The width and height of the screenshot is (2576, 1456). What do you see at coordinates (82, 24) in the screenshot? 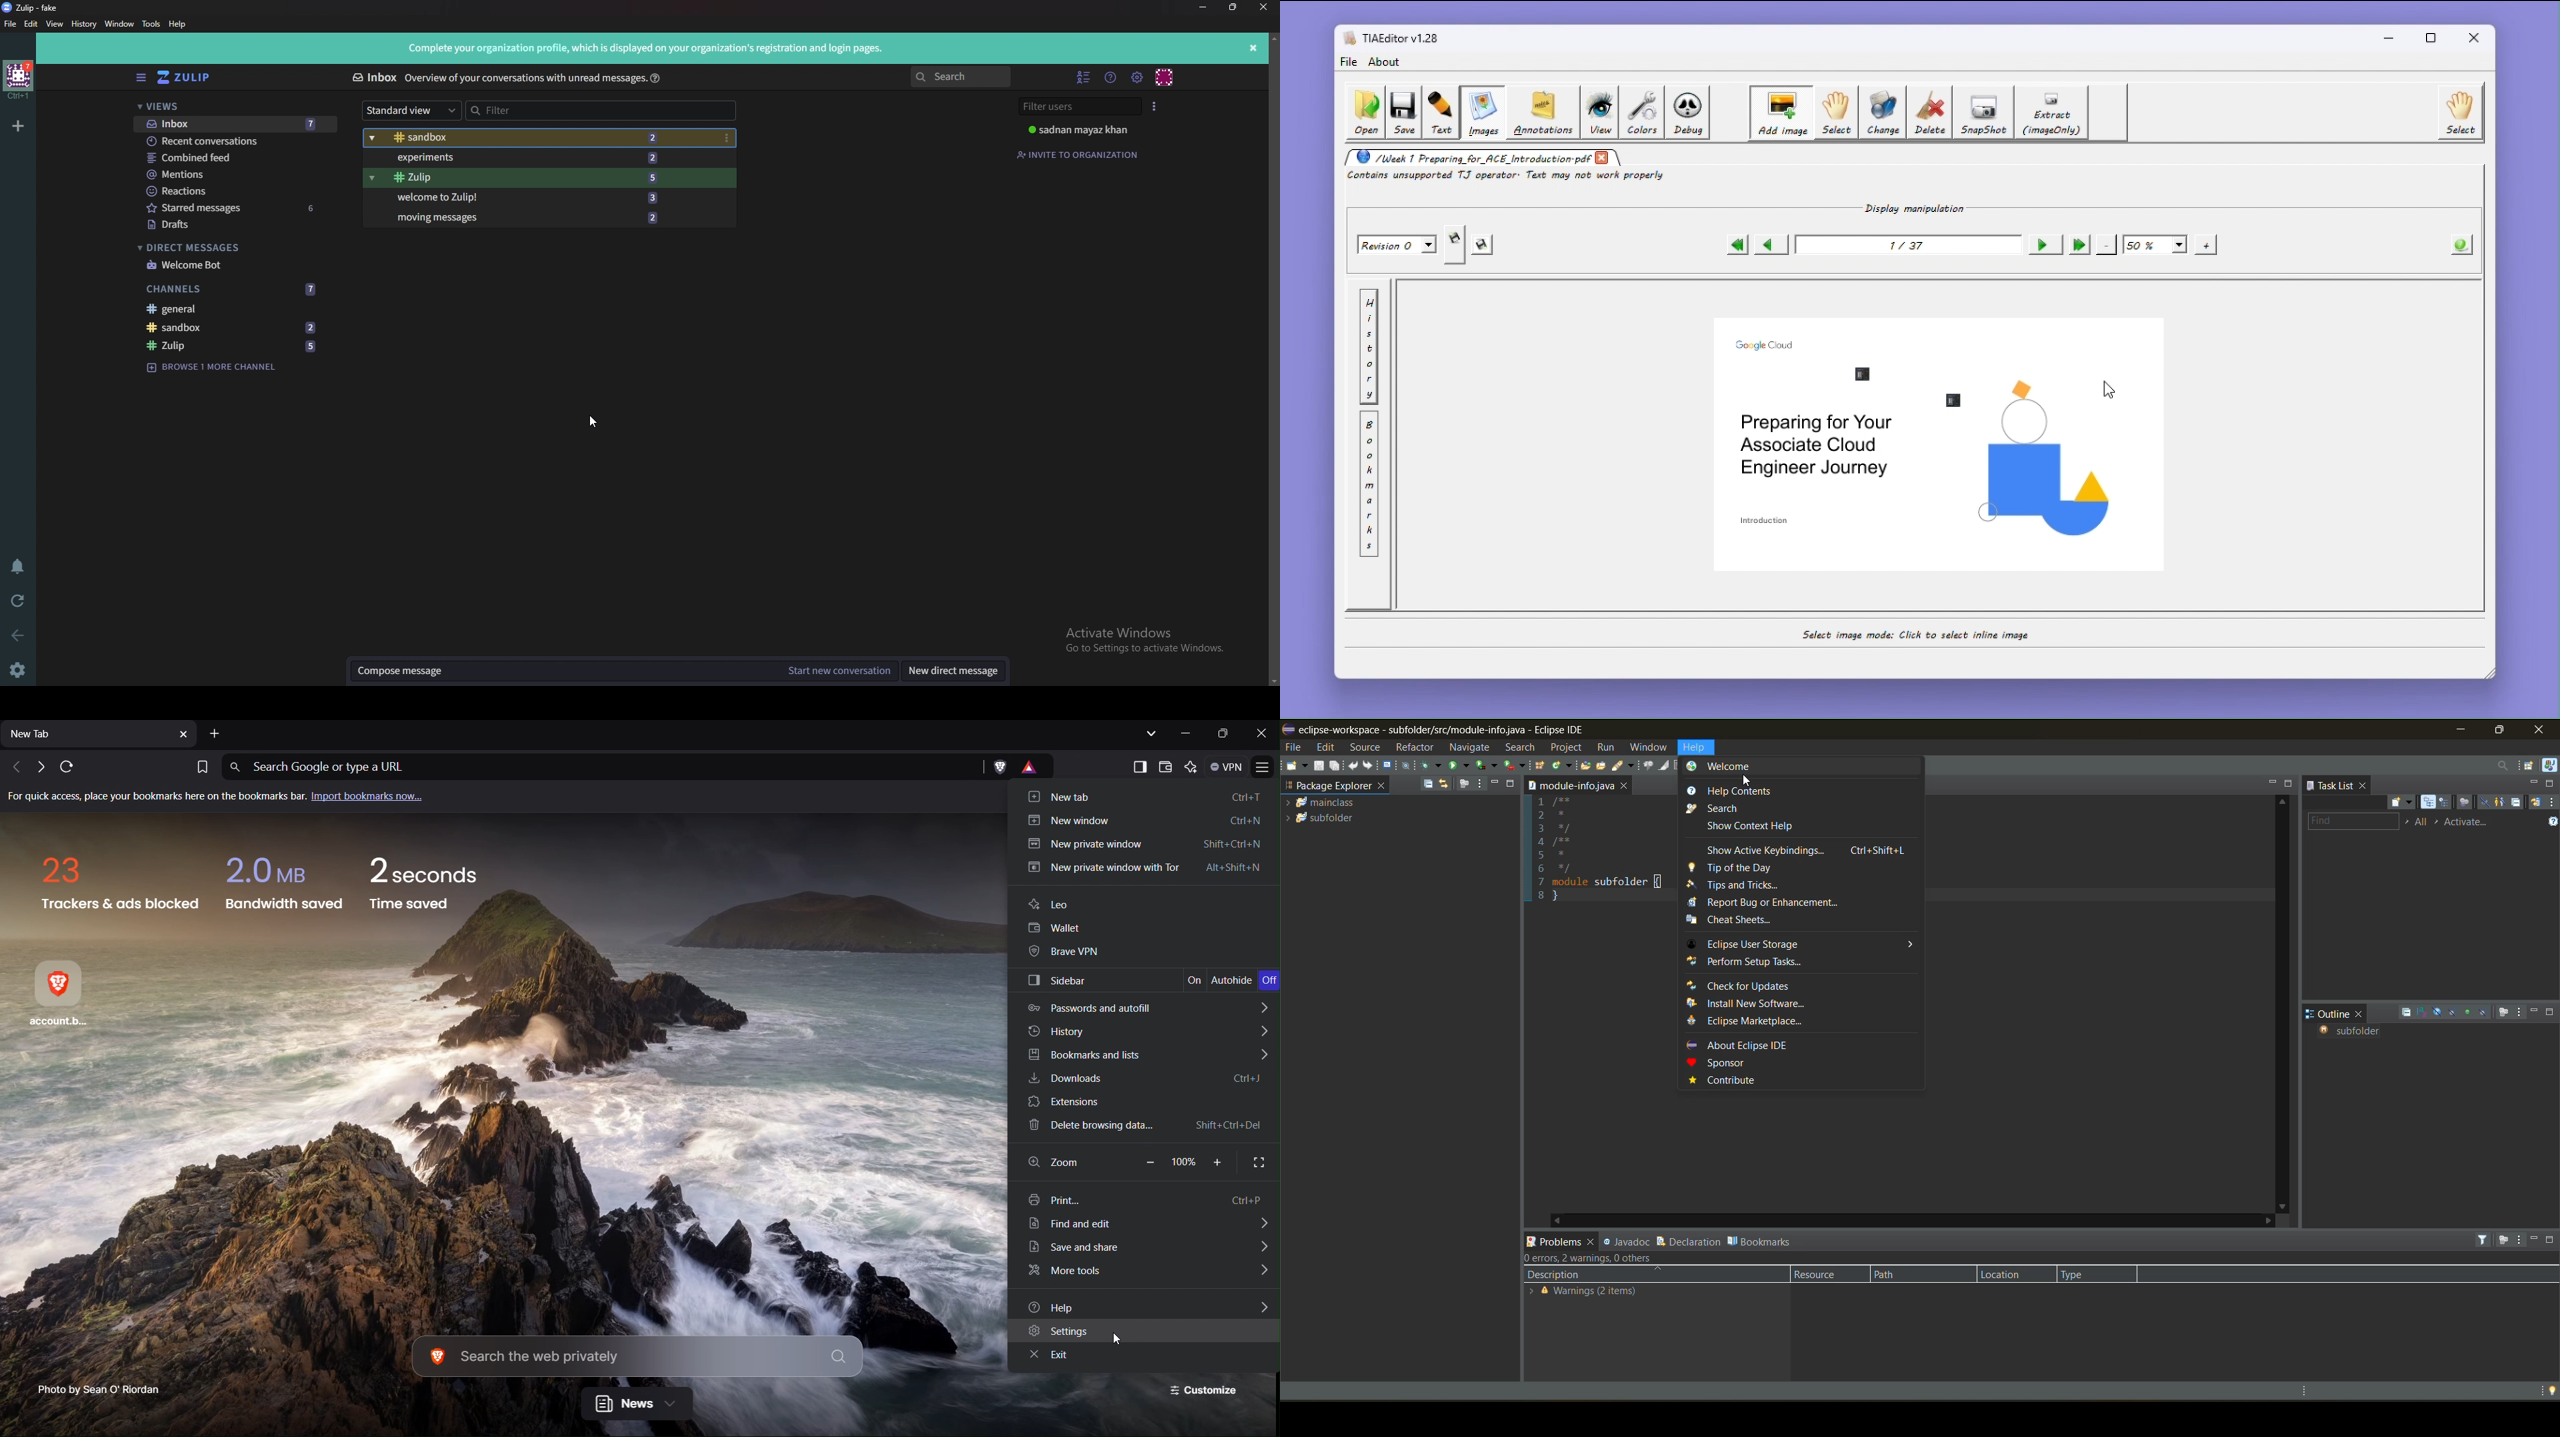
I see `History` at bounding box center [82, 24].